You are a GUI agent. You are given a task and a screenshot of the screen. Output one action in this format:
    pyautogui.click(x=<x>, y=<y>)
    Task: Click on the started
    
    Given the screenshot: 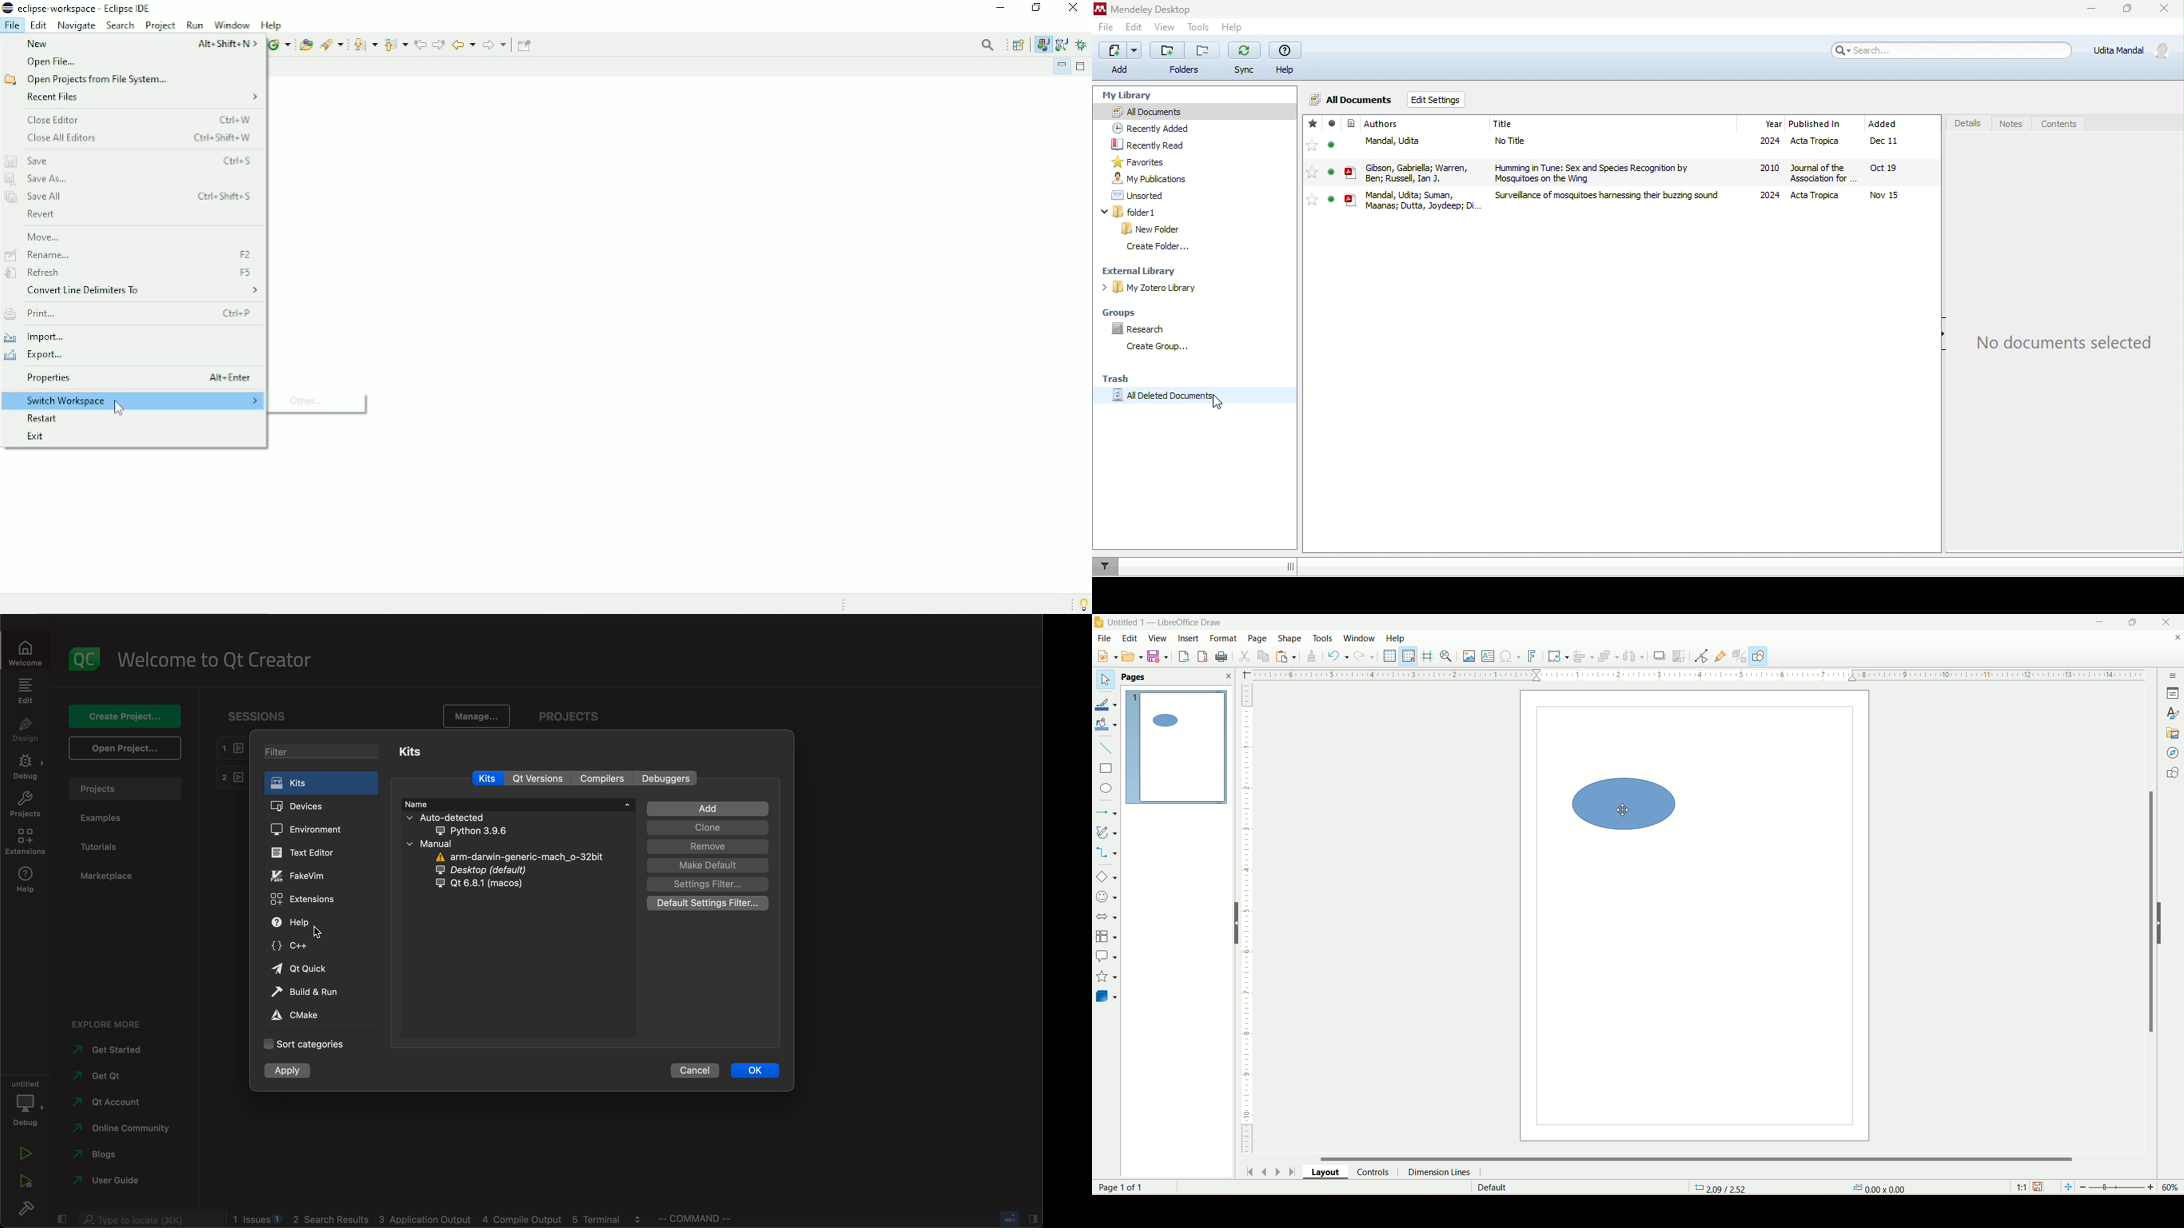 What is the action you would take?
    pyautogui.click(x=113, y=1050)
    